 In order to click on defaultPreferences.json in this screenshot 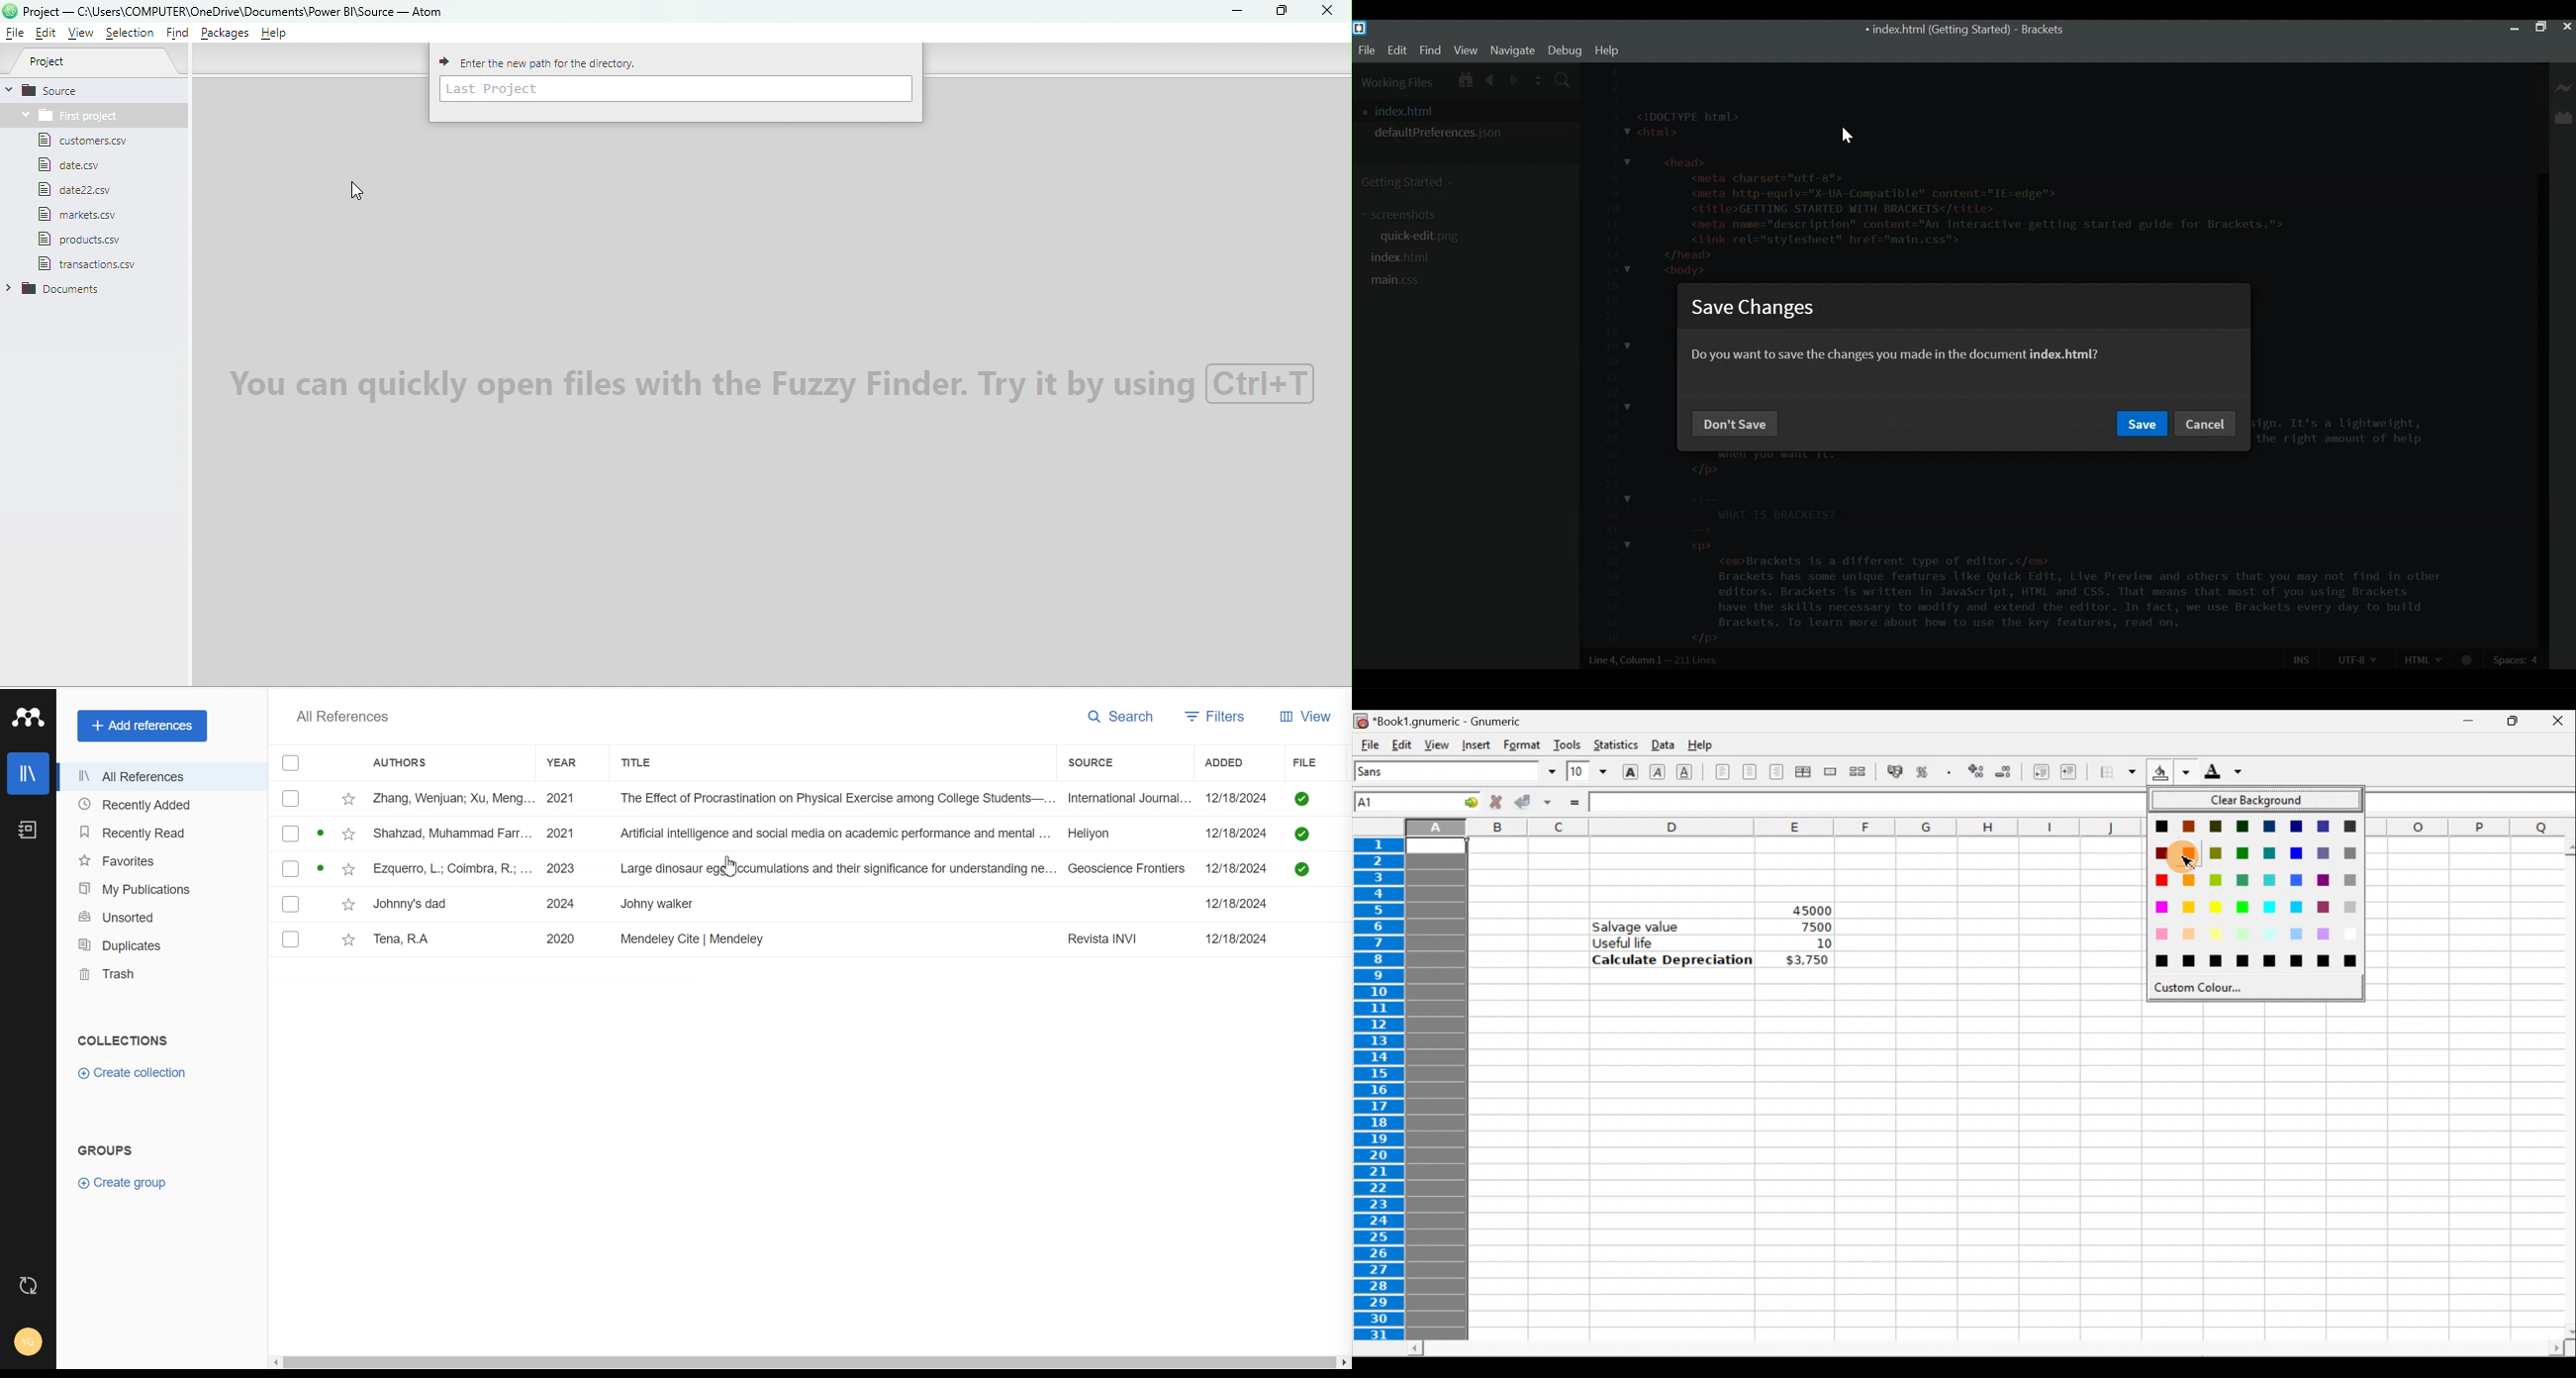, I will do `click(1465, 133)`.